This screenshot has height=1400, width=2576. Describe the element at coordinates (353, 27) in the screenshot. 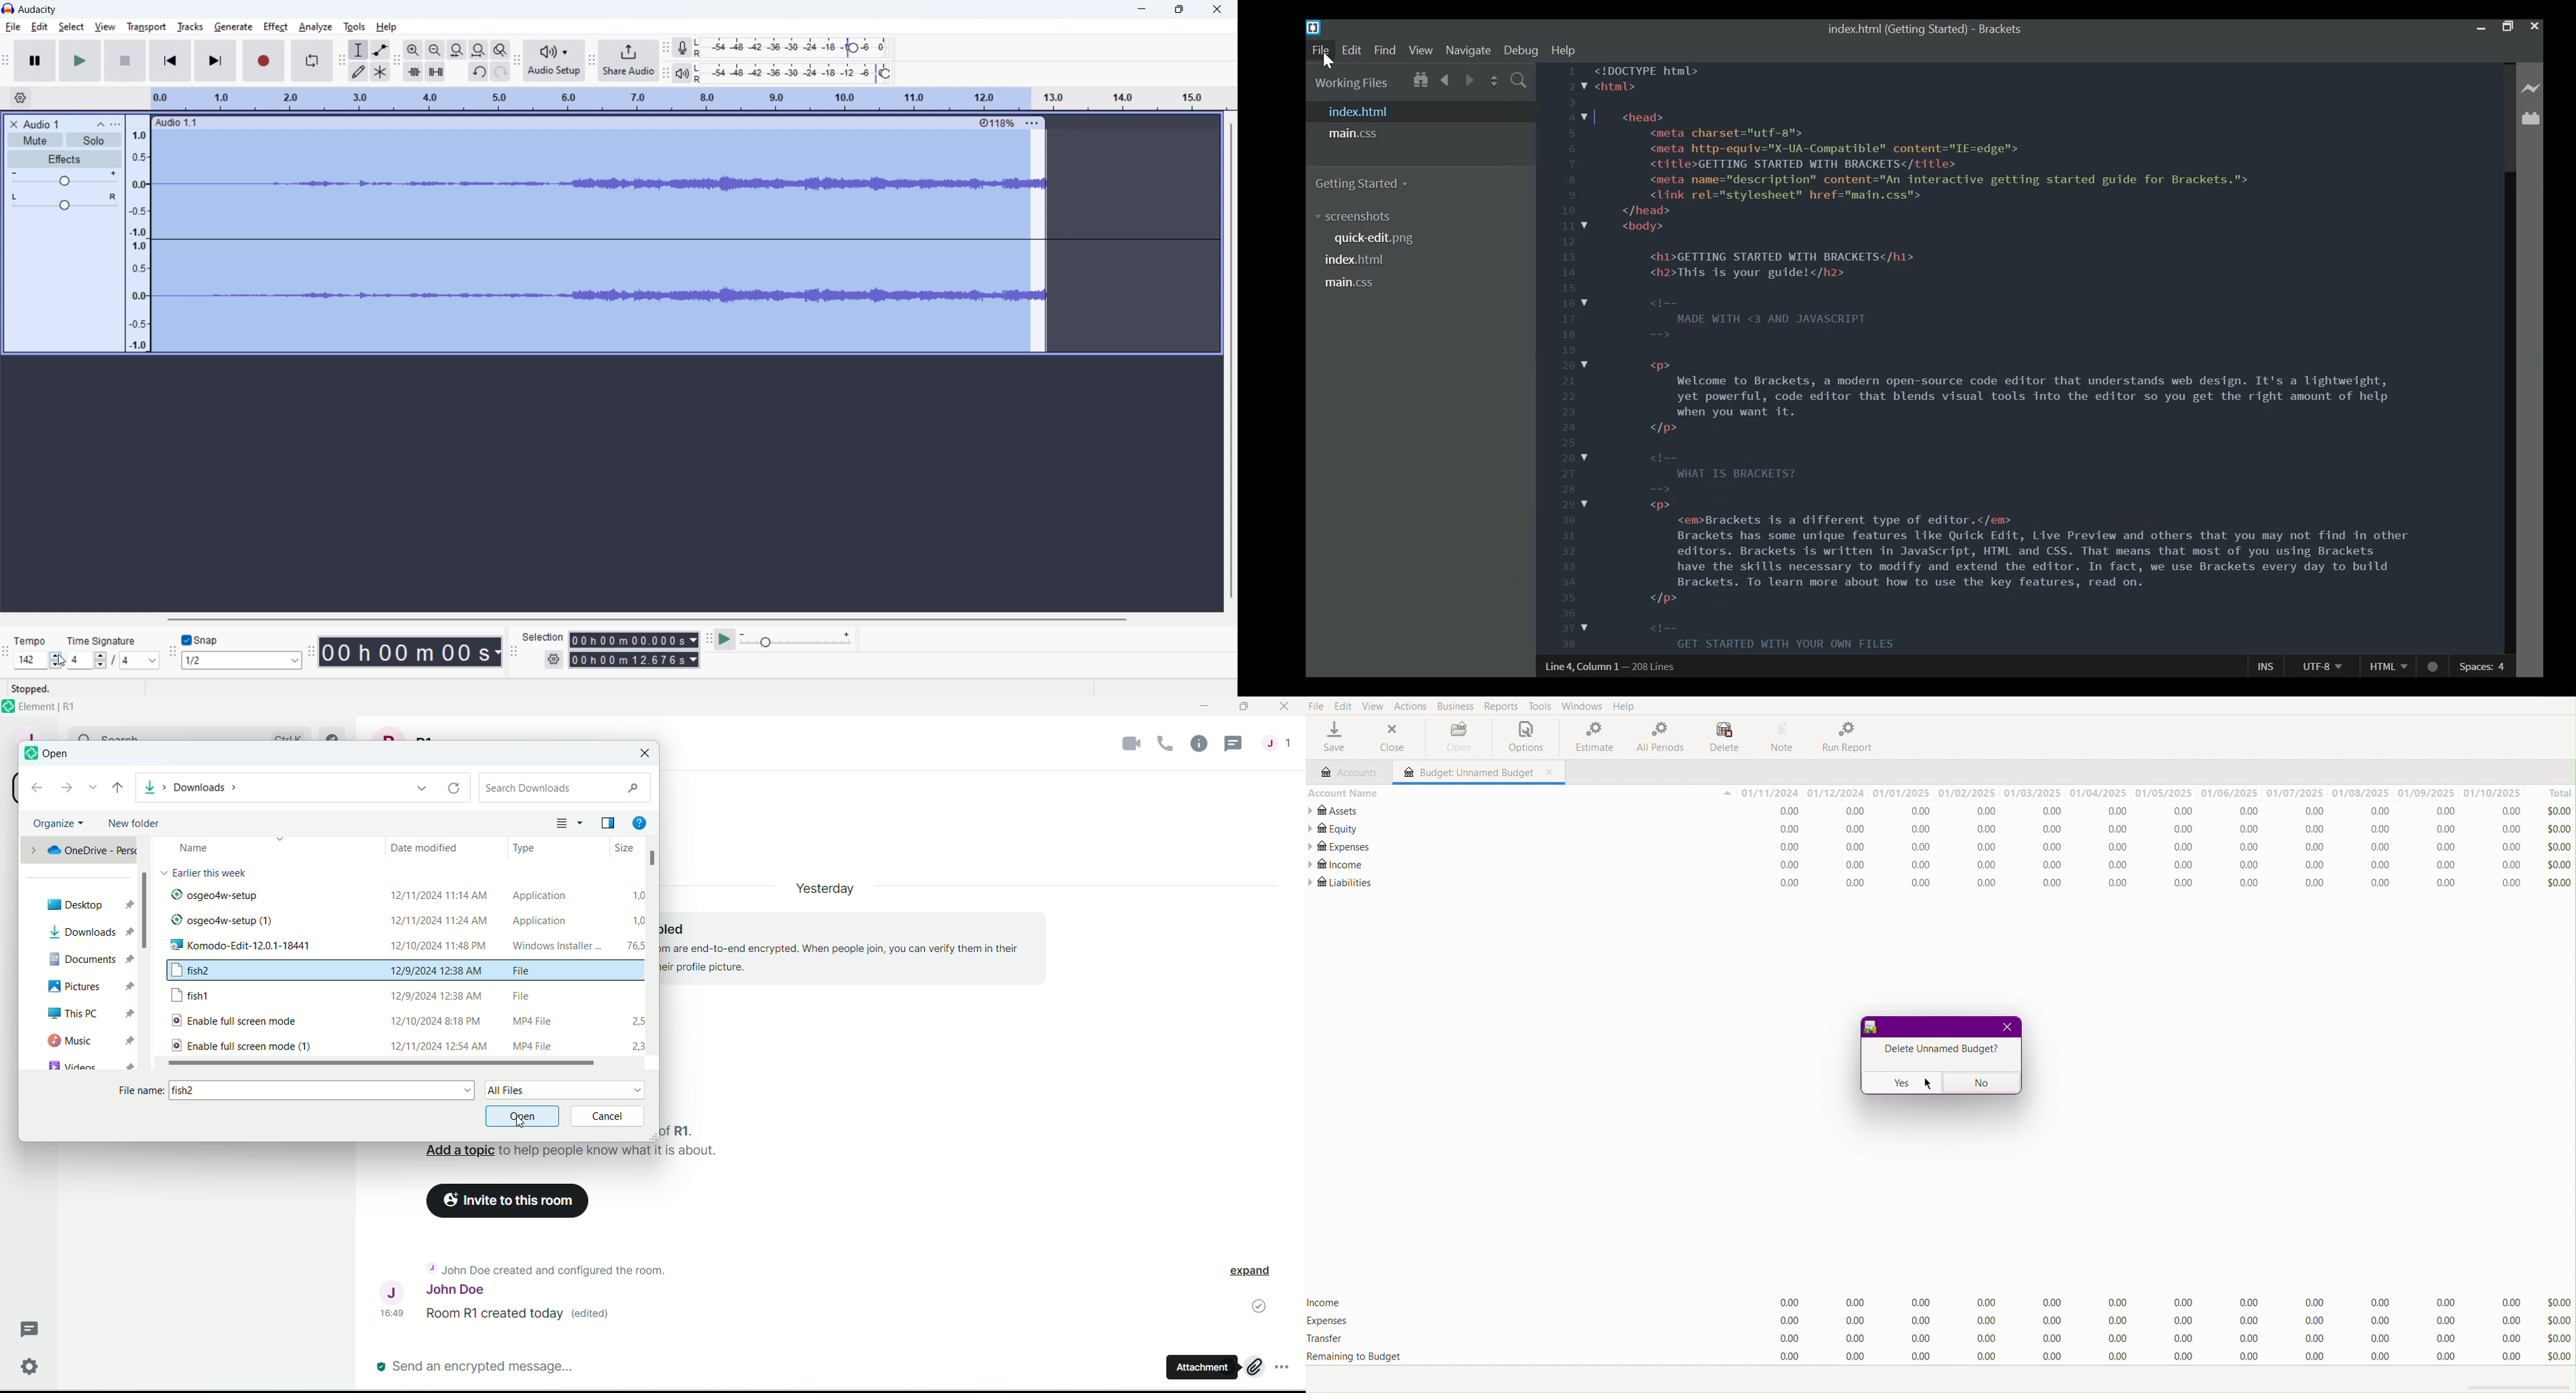

I see `tools` at that location.